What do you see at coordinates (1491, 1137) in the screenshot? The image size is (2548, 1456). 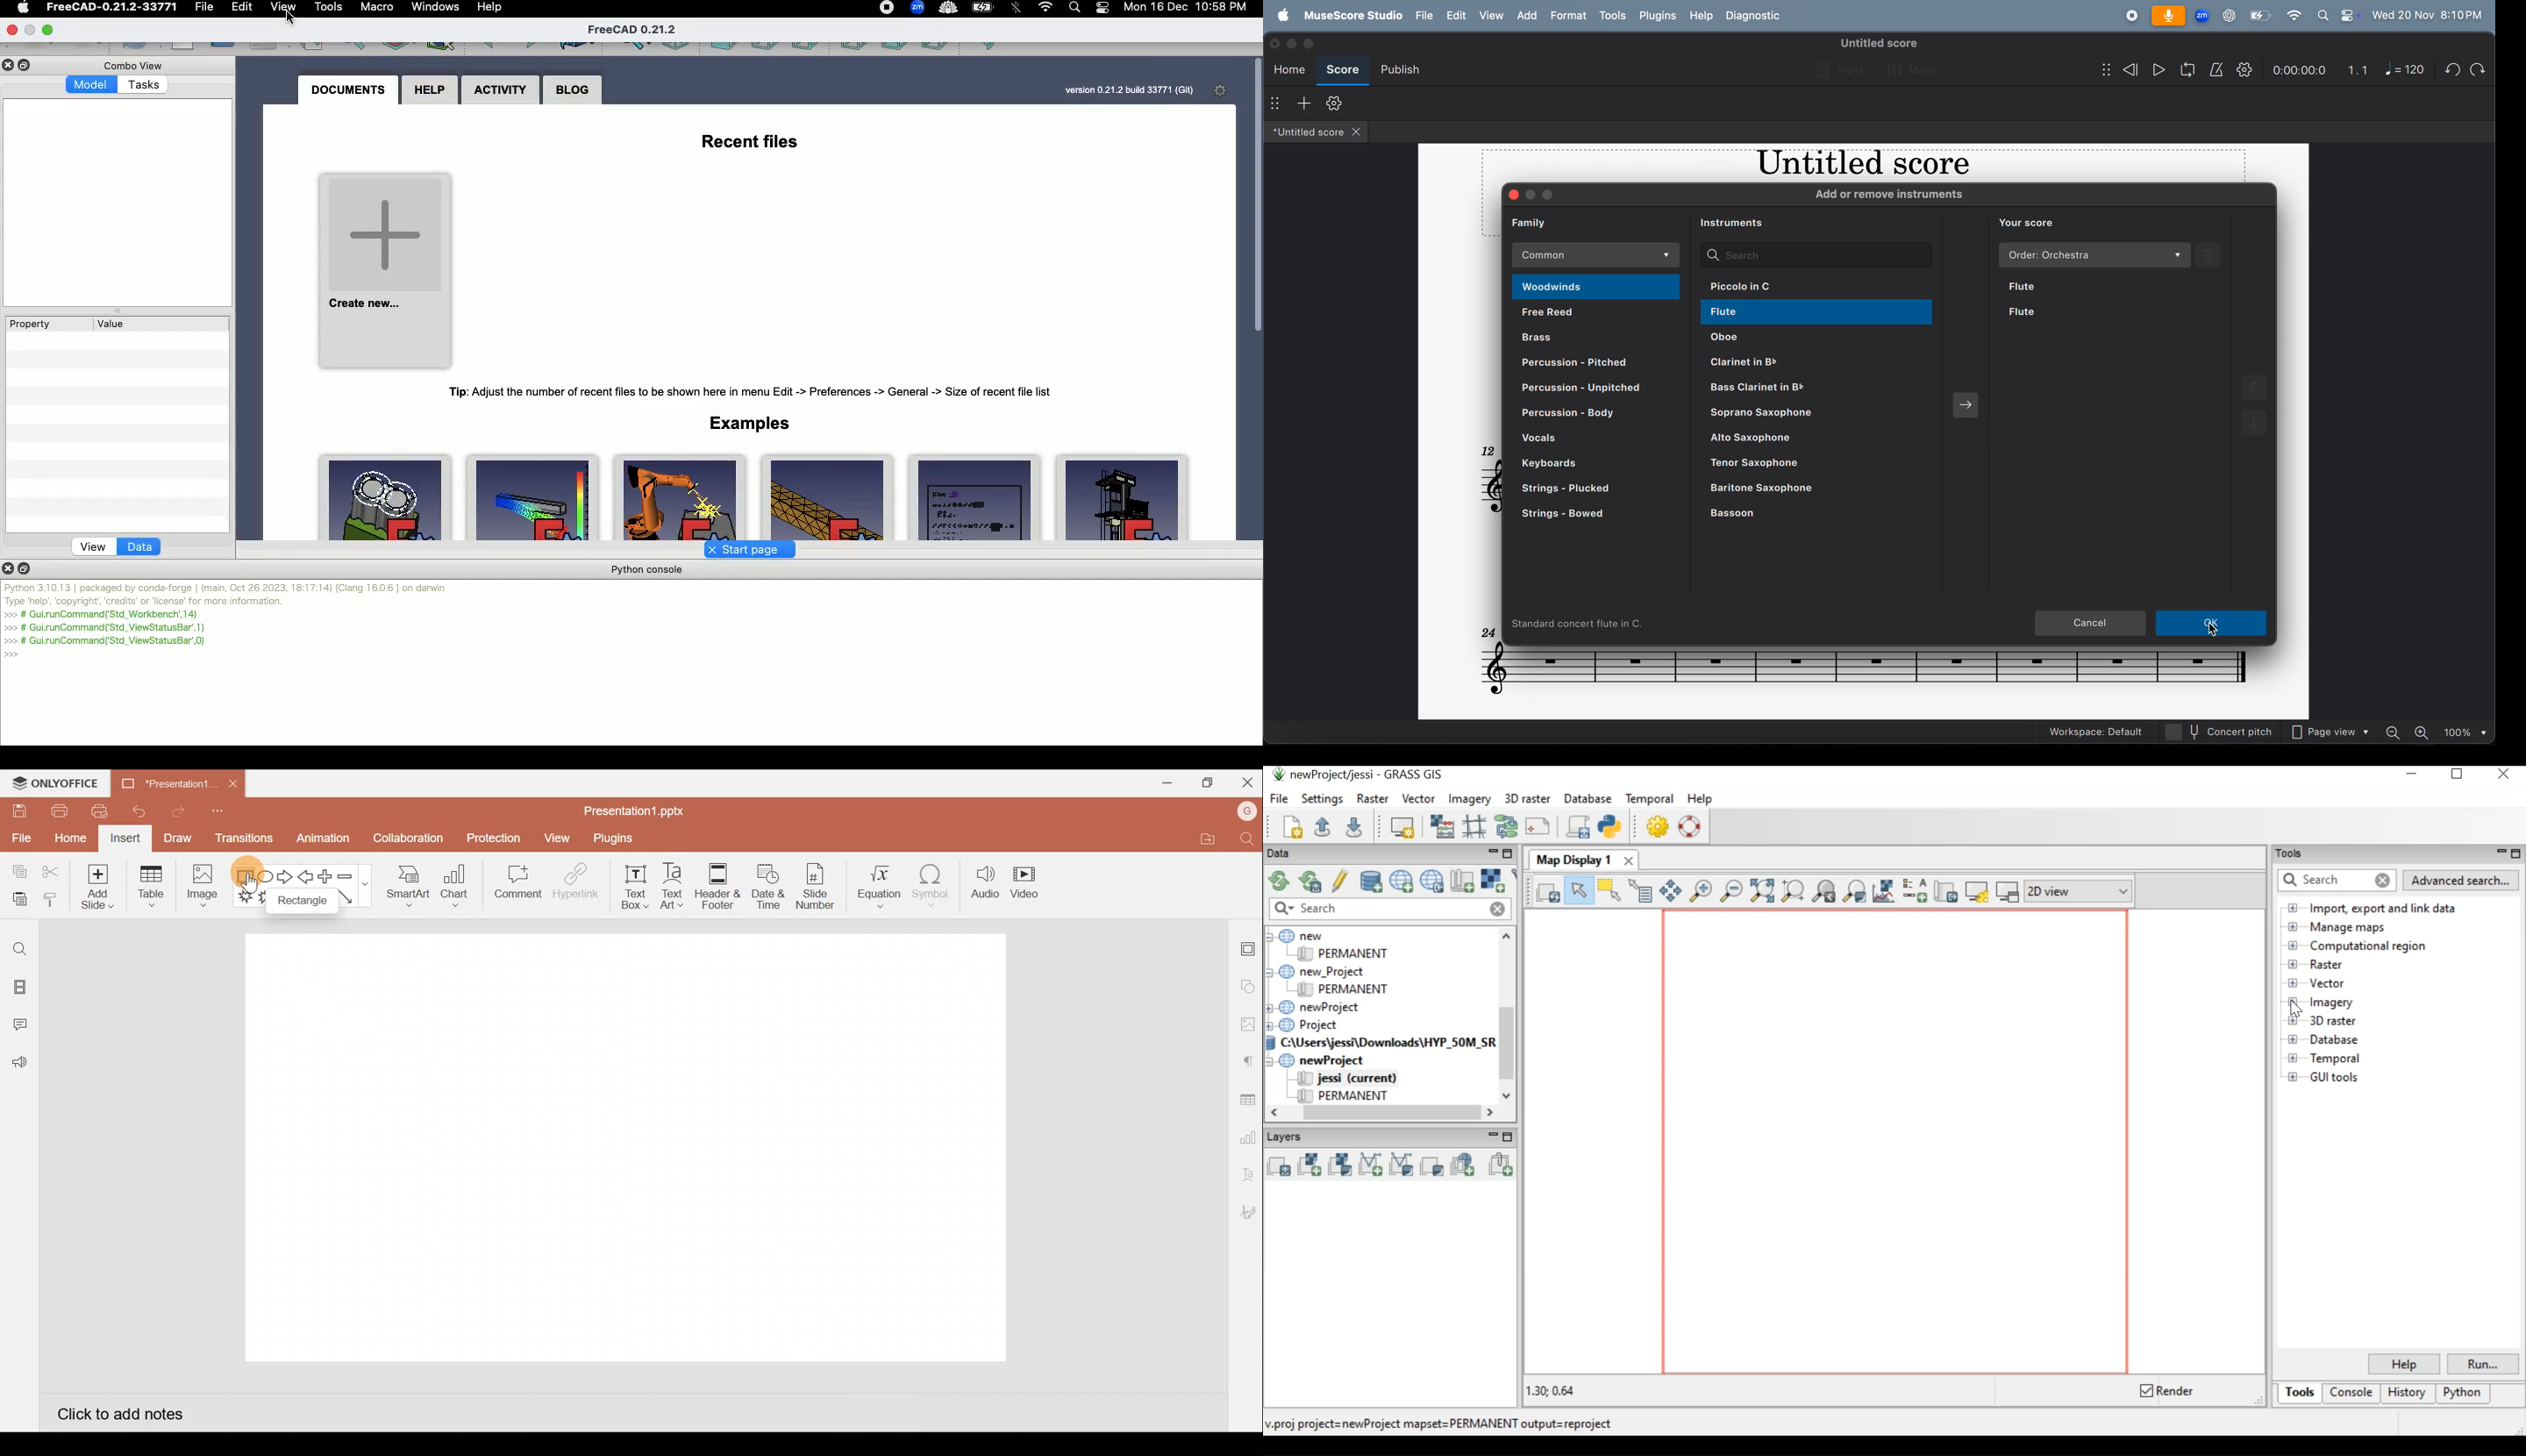 I see `Minimize` at bounding box center [1491, 1137].